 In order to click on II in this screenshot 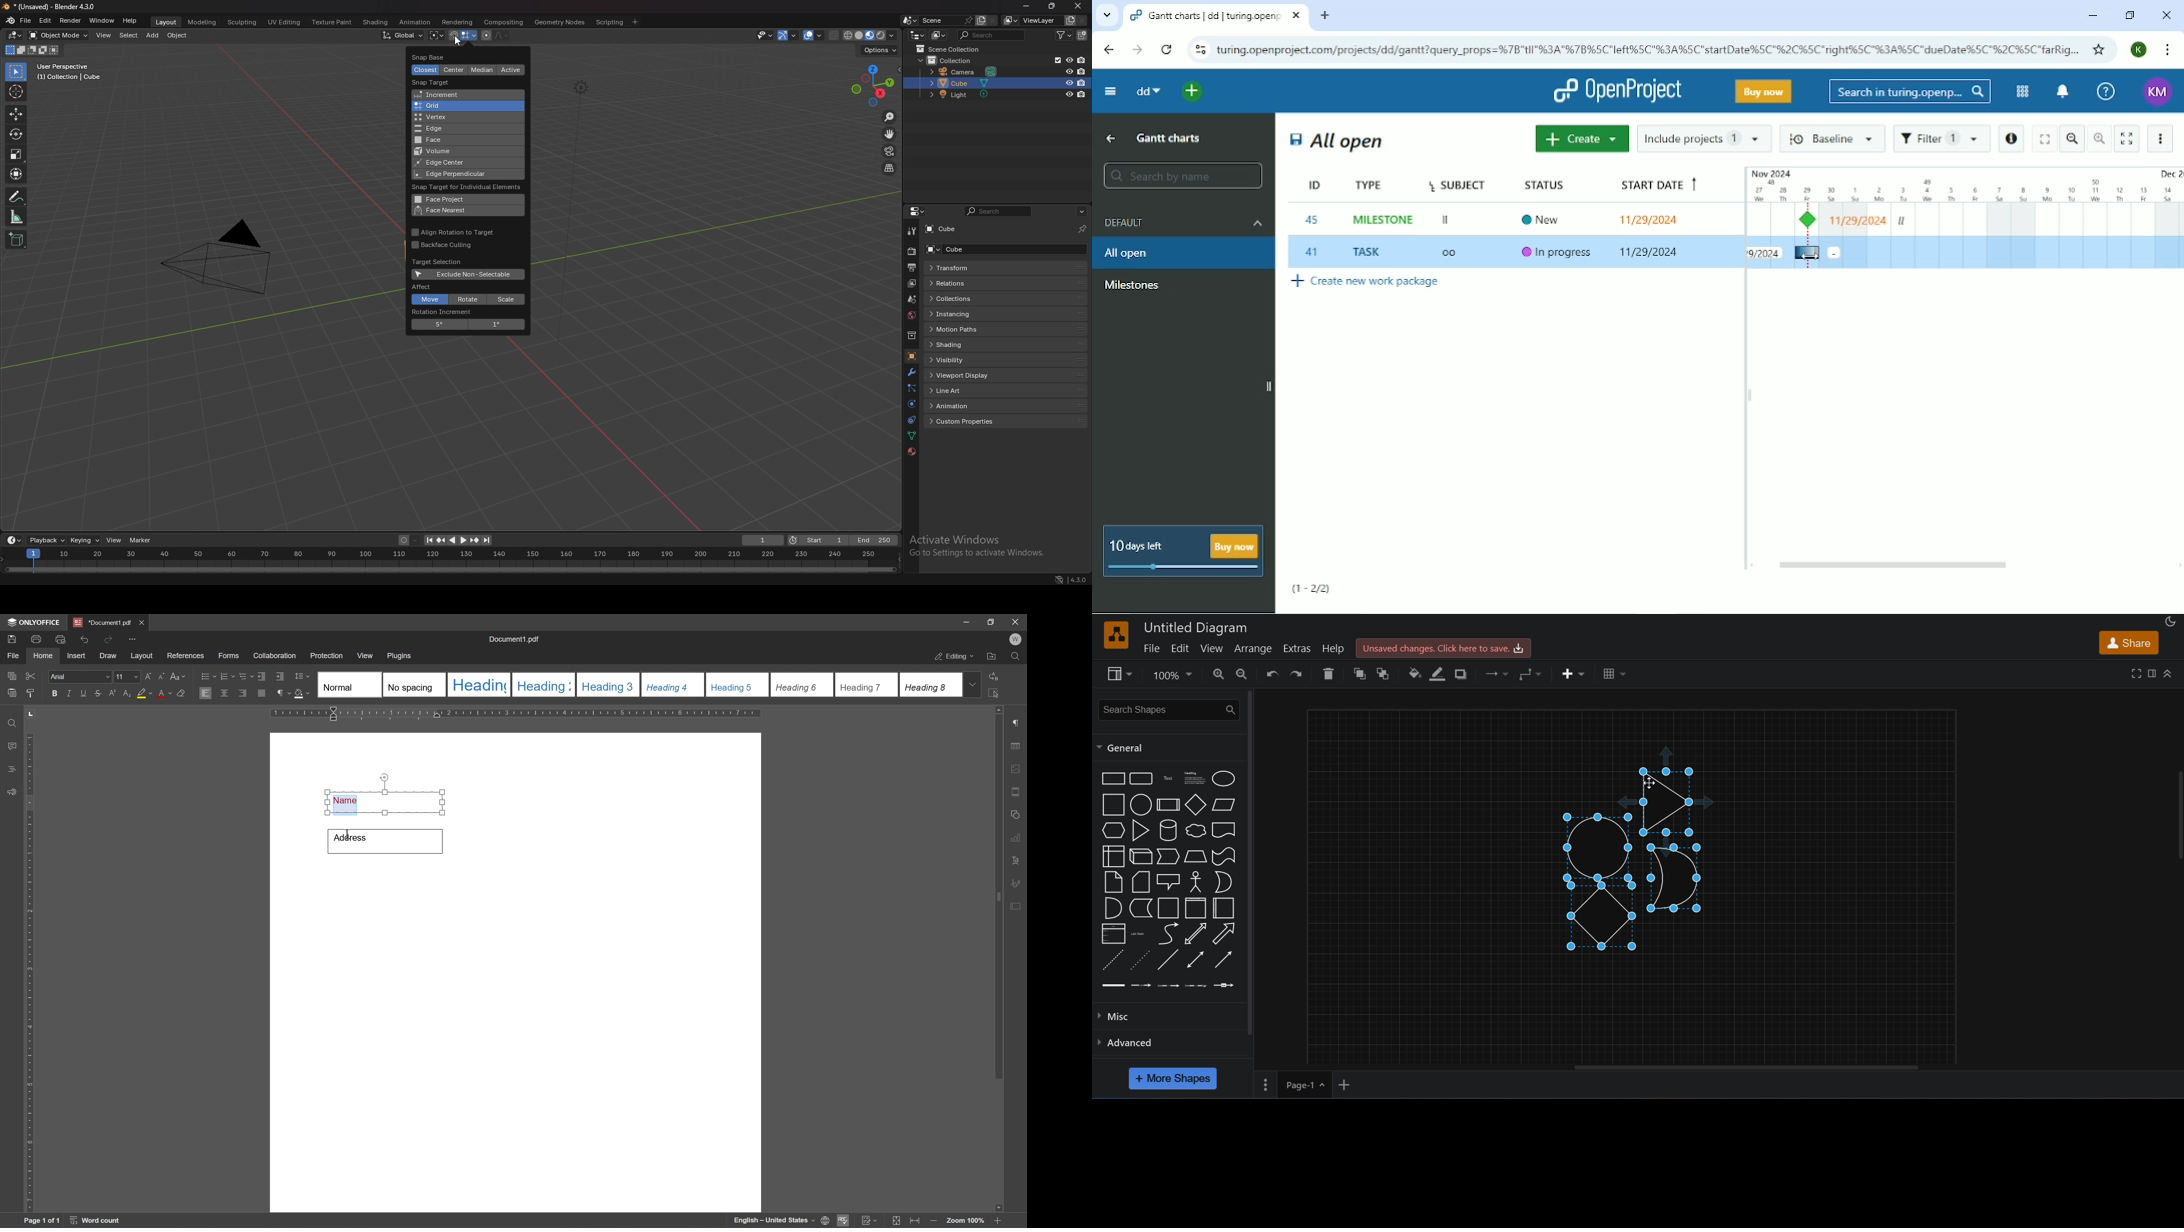, I will do `click(1447, 221)`.